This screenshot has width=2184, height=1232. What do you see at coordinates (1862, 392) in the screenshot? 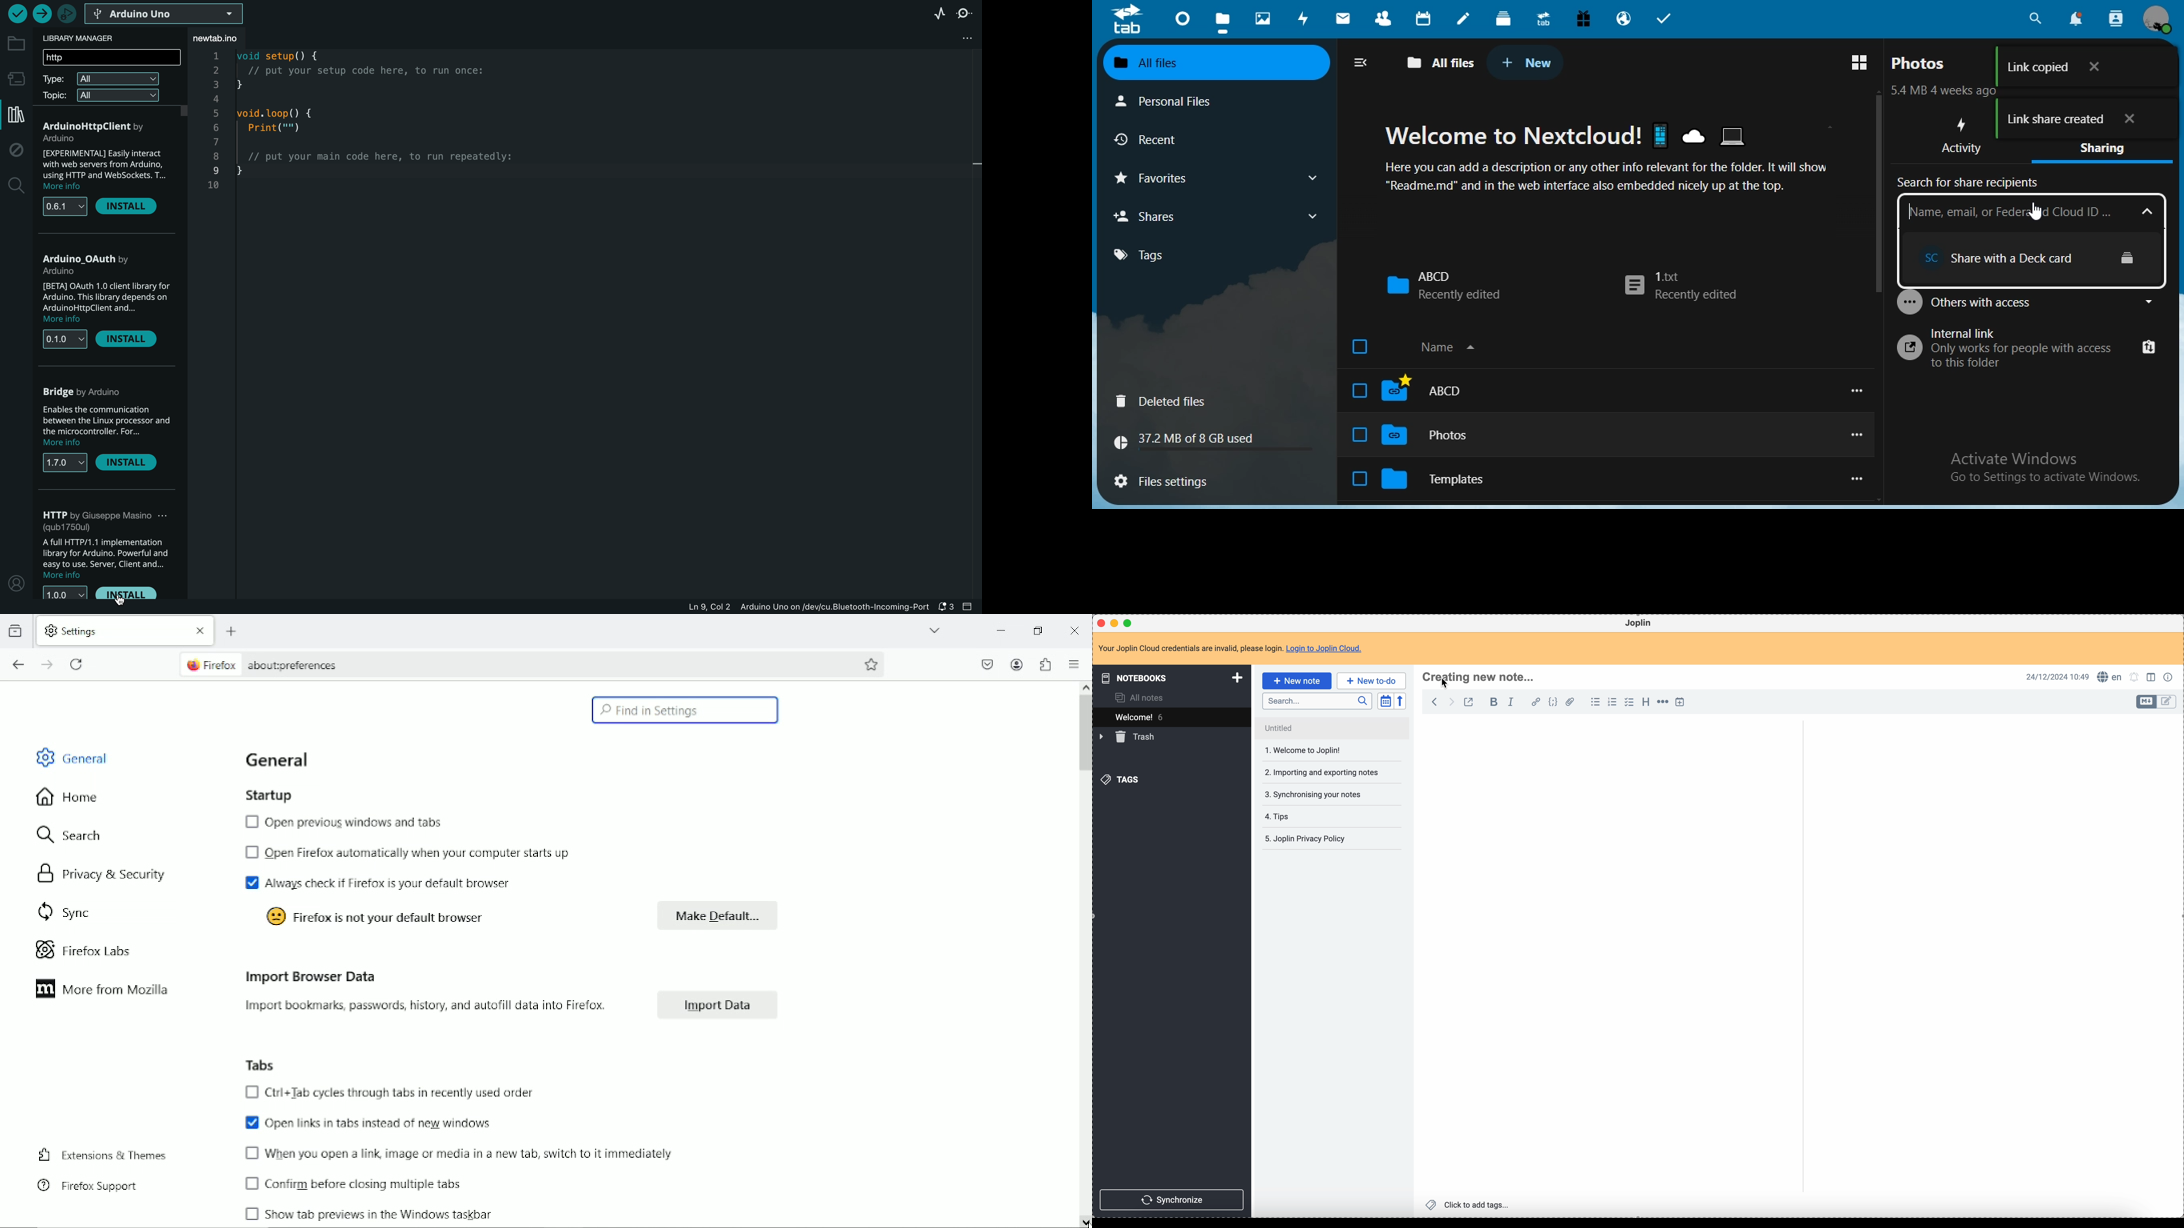
I see `more options` at bounding box center [1862, 392].